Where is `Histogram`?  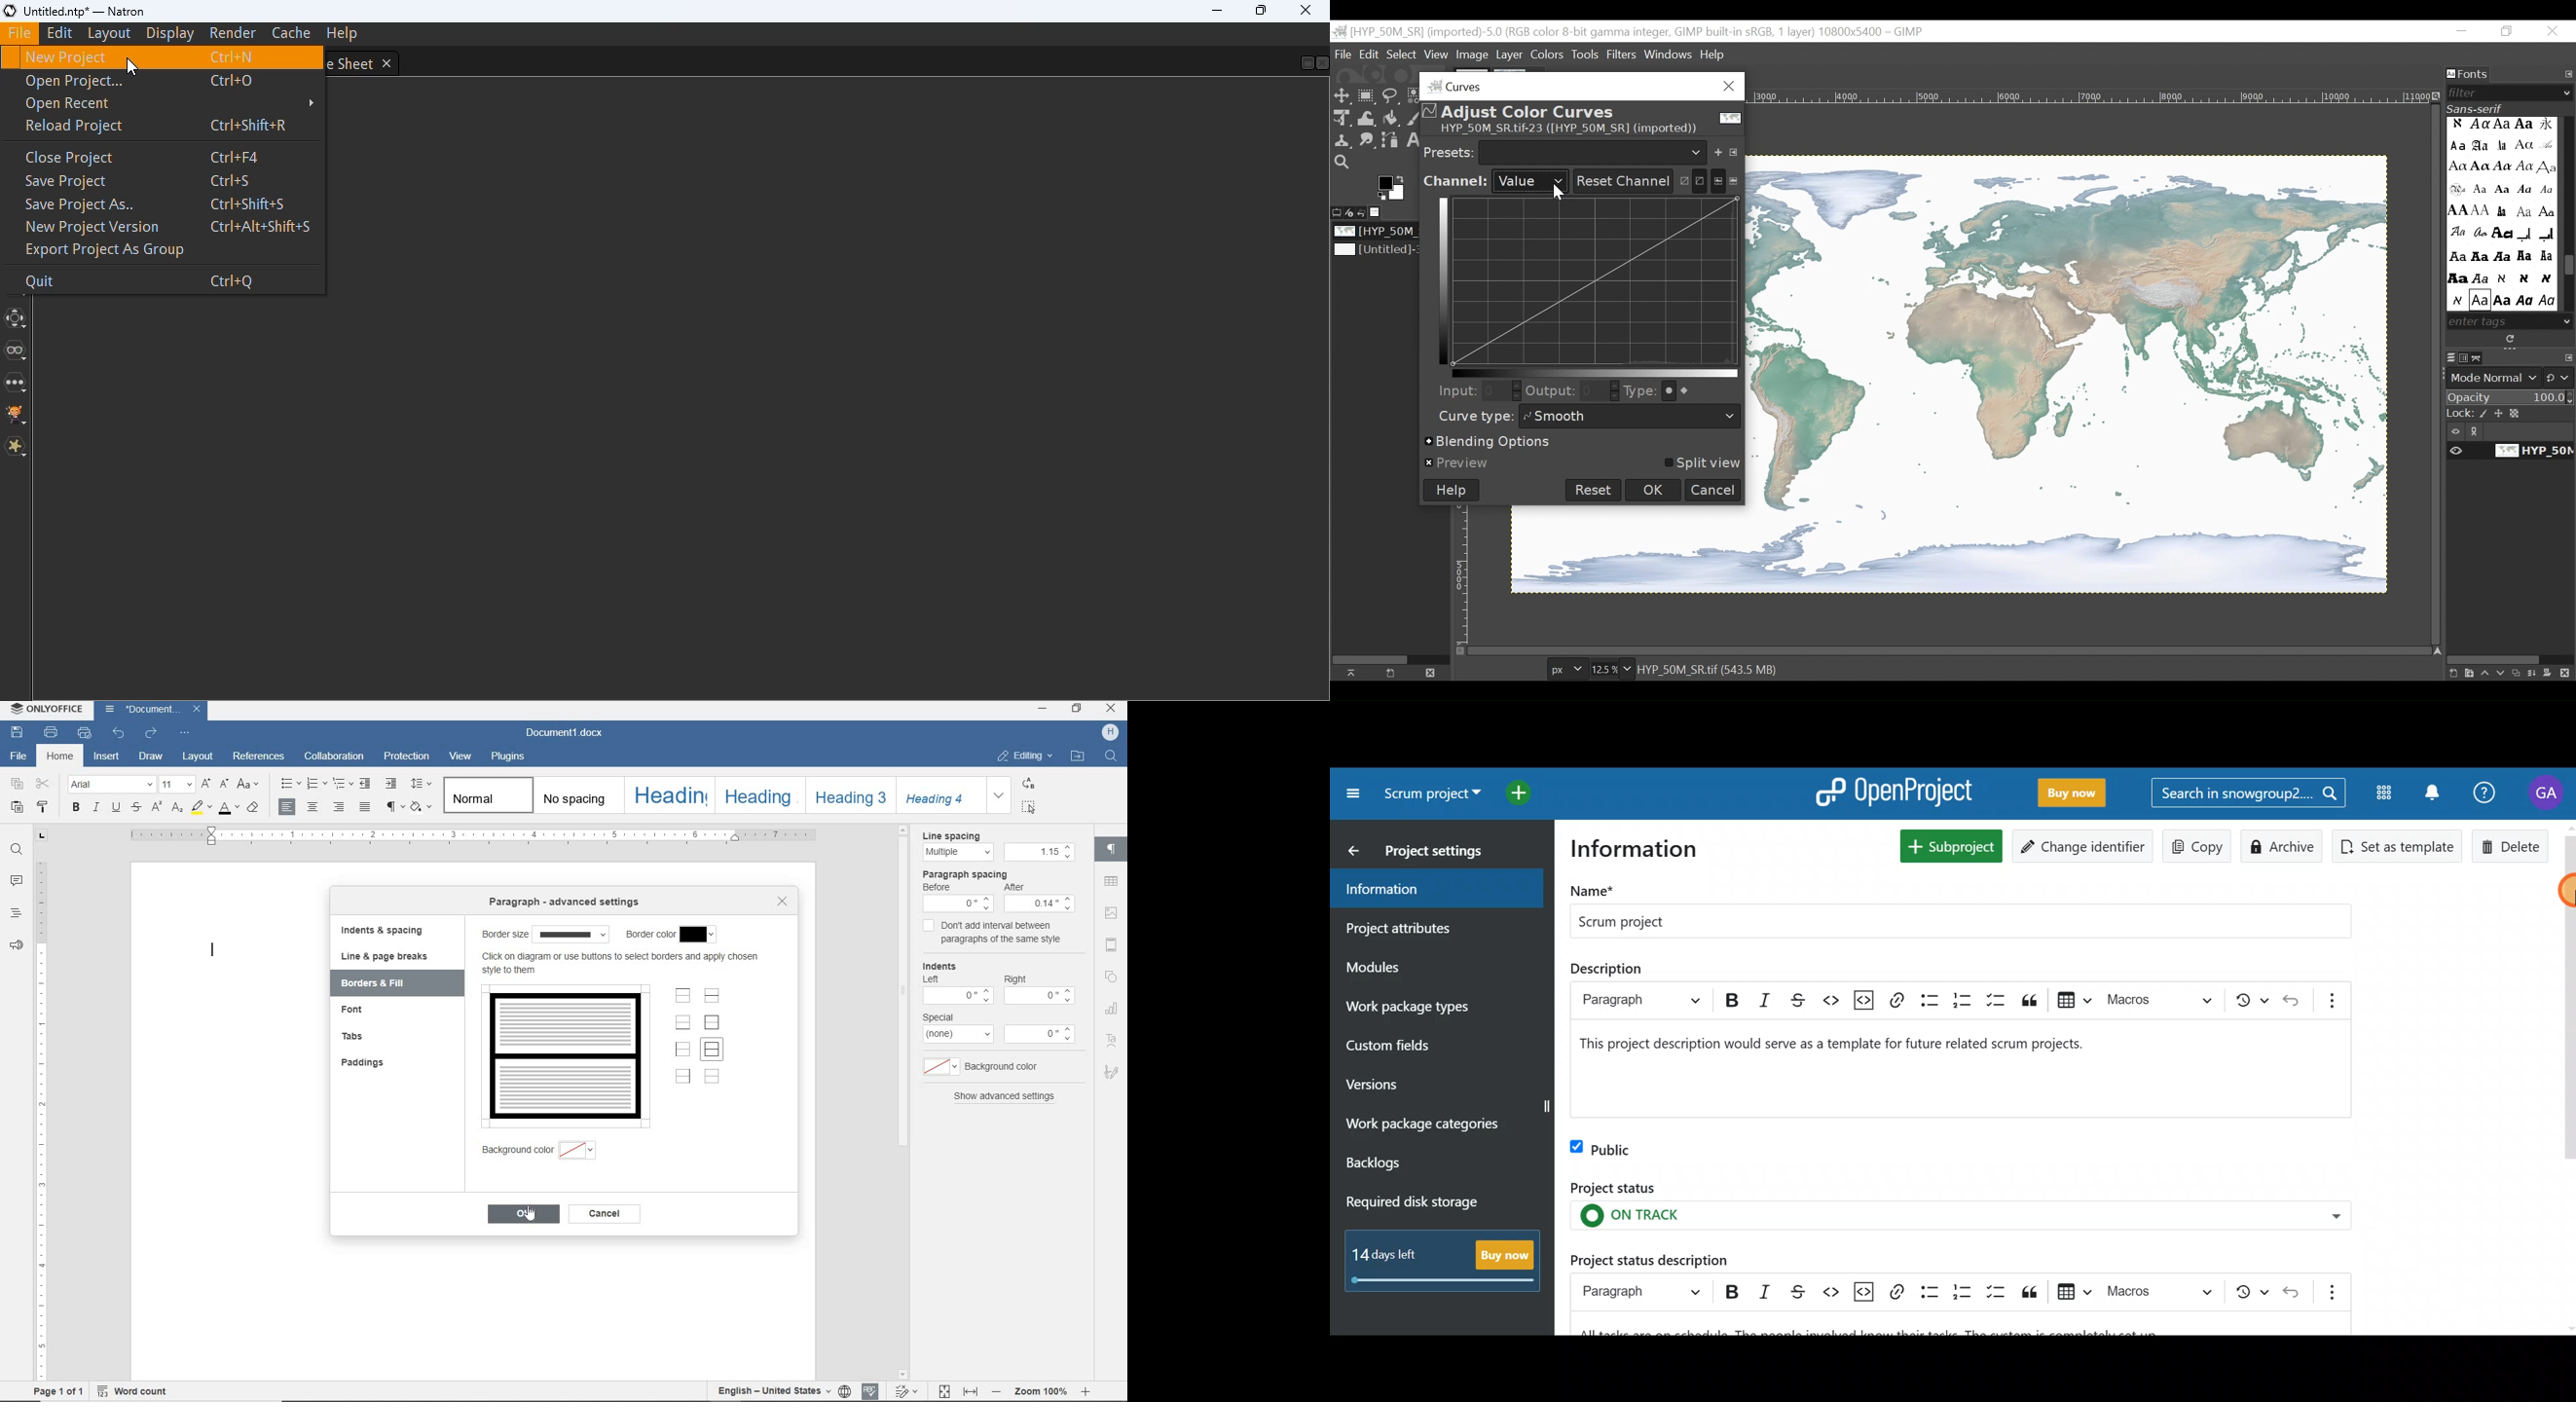
Histogram is located at coordinates (1726, 180).